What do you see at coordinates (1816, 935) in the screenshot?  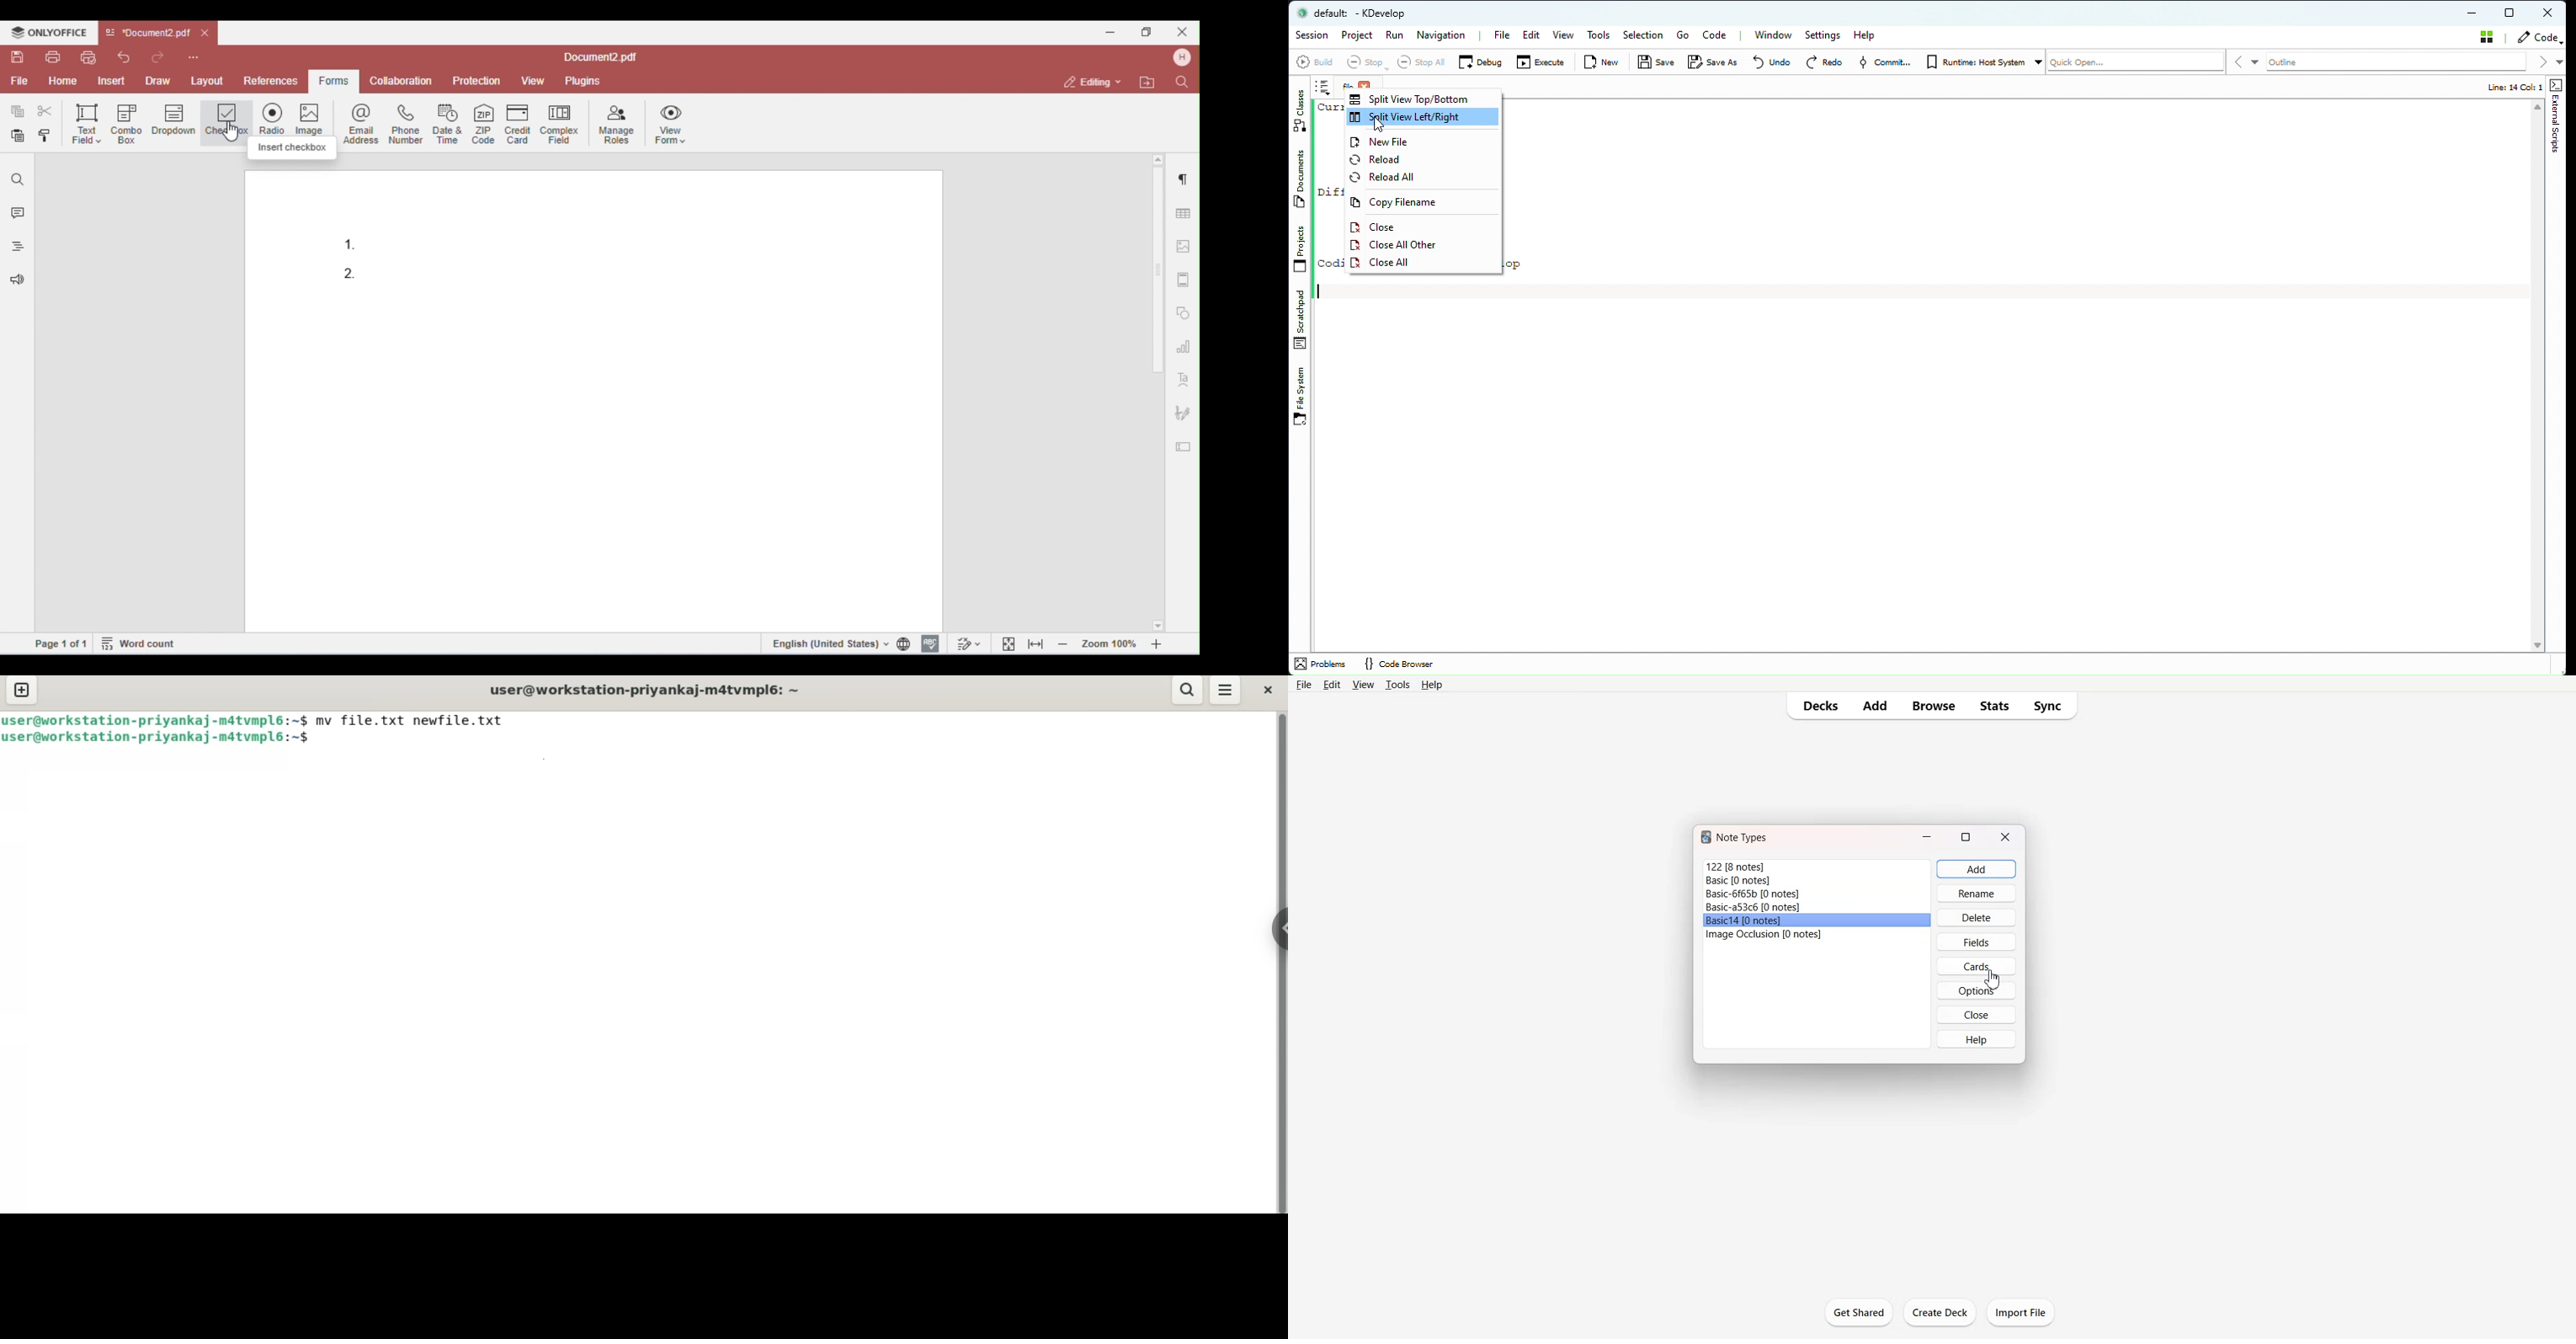 I see `File` at bounding box center [1816, 935].